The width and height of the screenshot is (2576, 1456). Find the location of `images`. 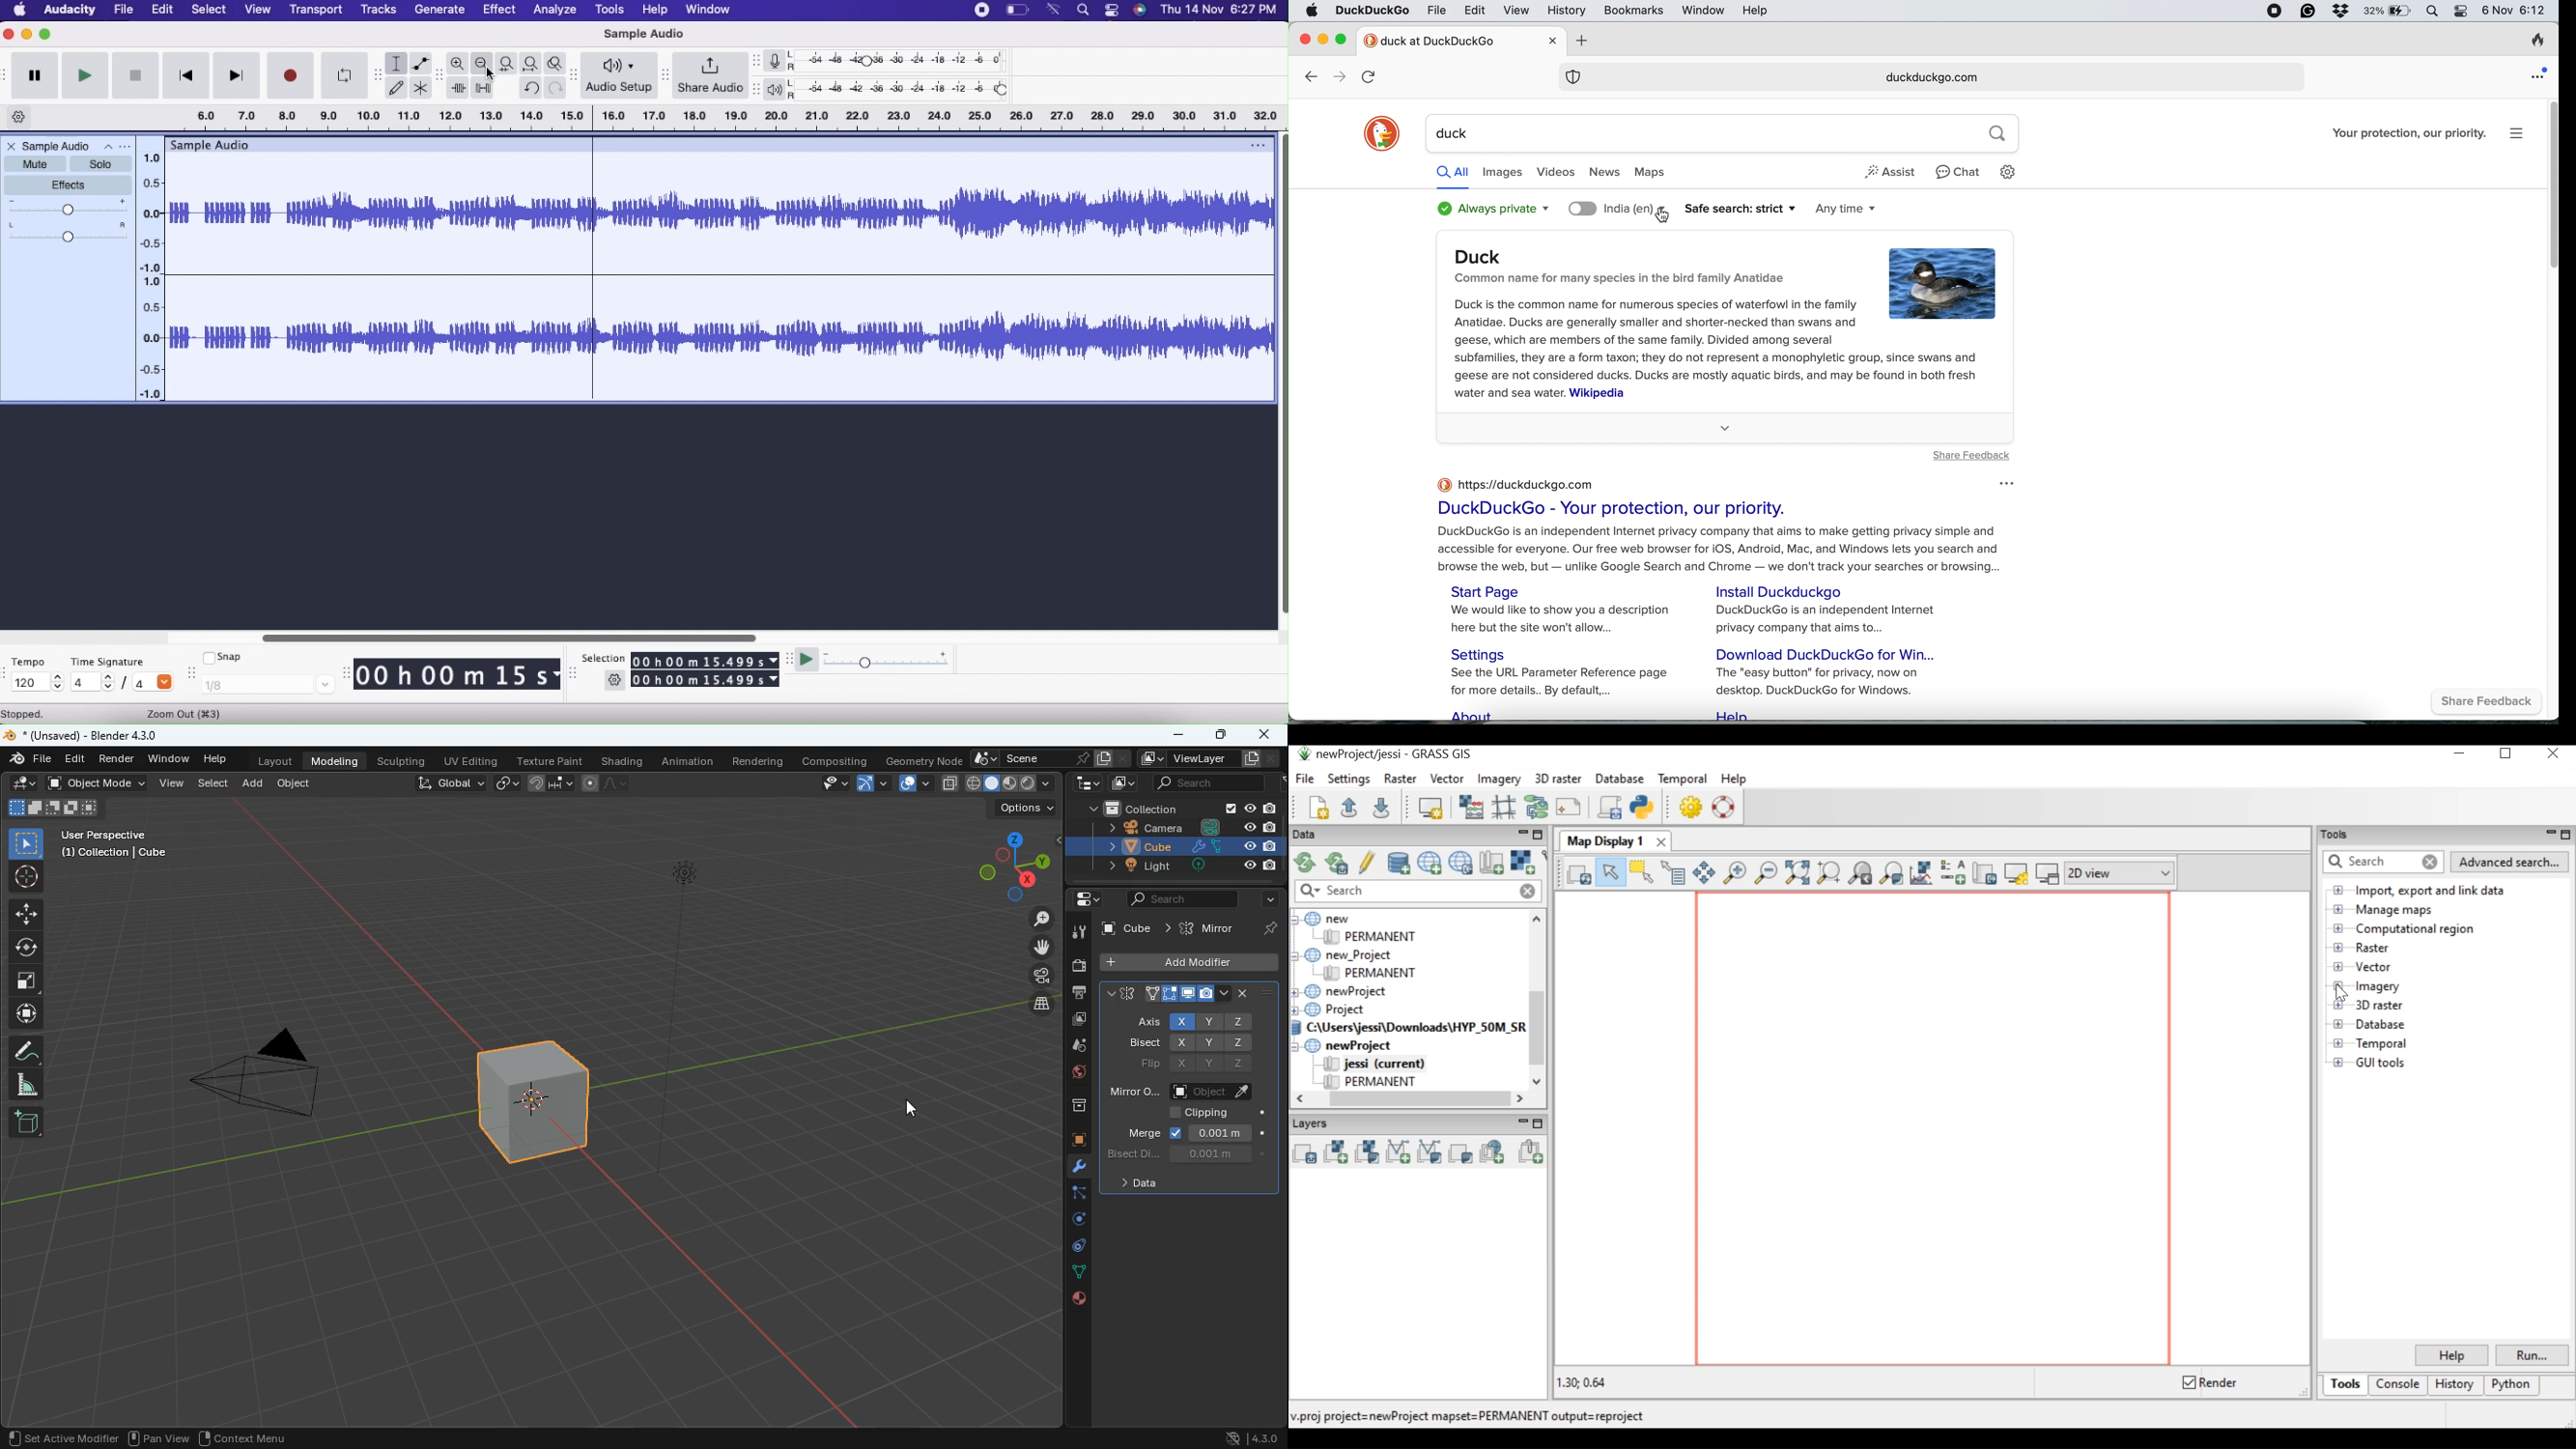

images is located at coordinates (1502, 173).